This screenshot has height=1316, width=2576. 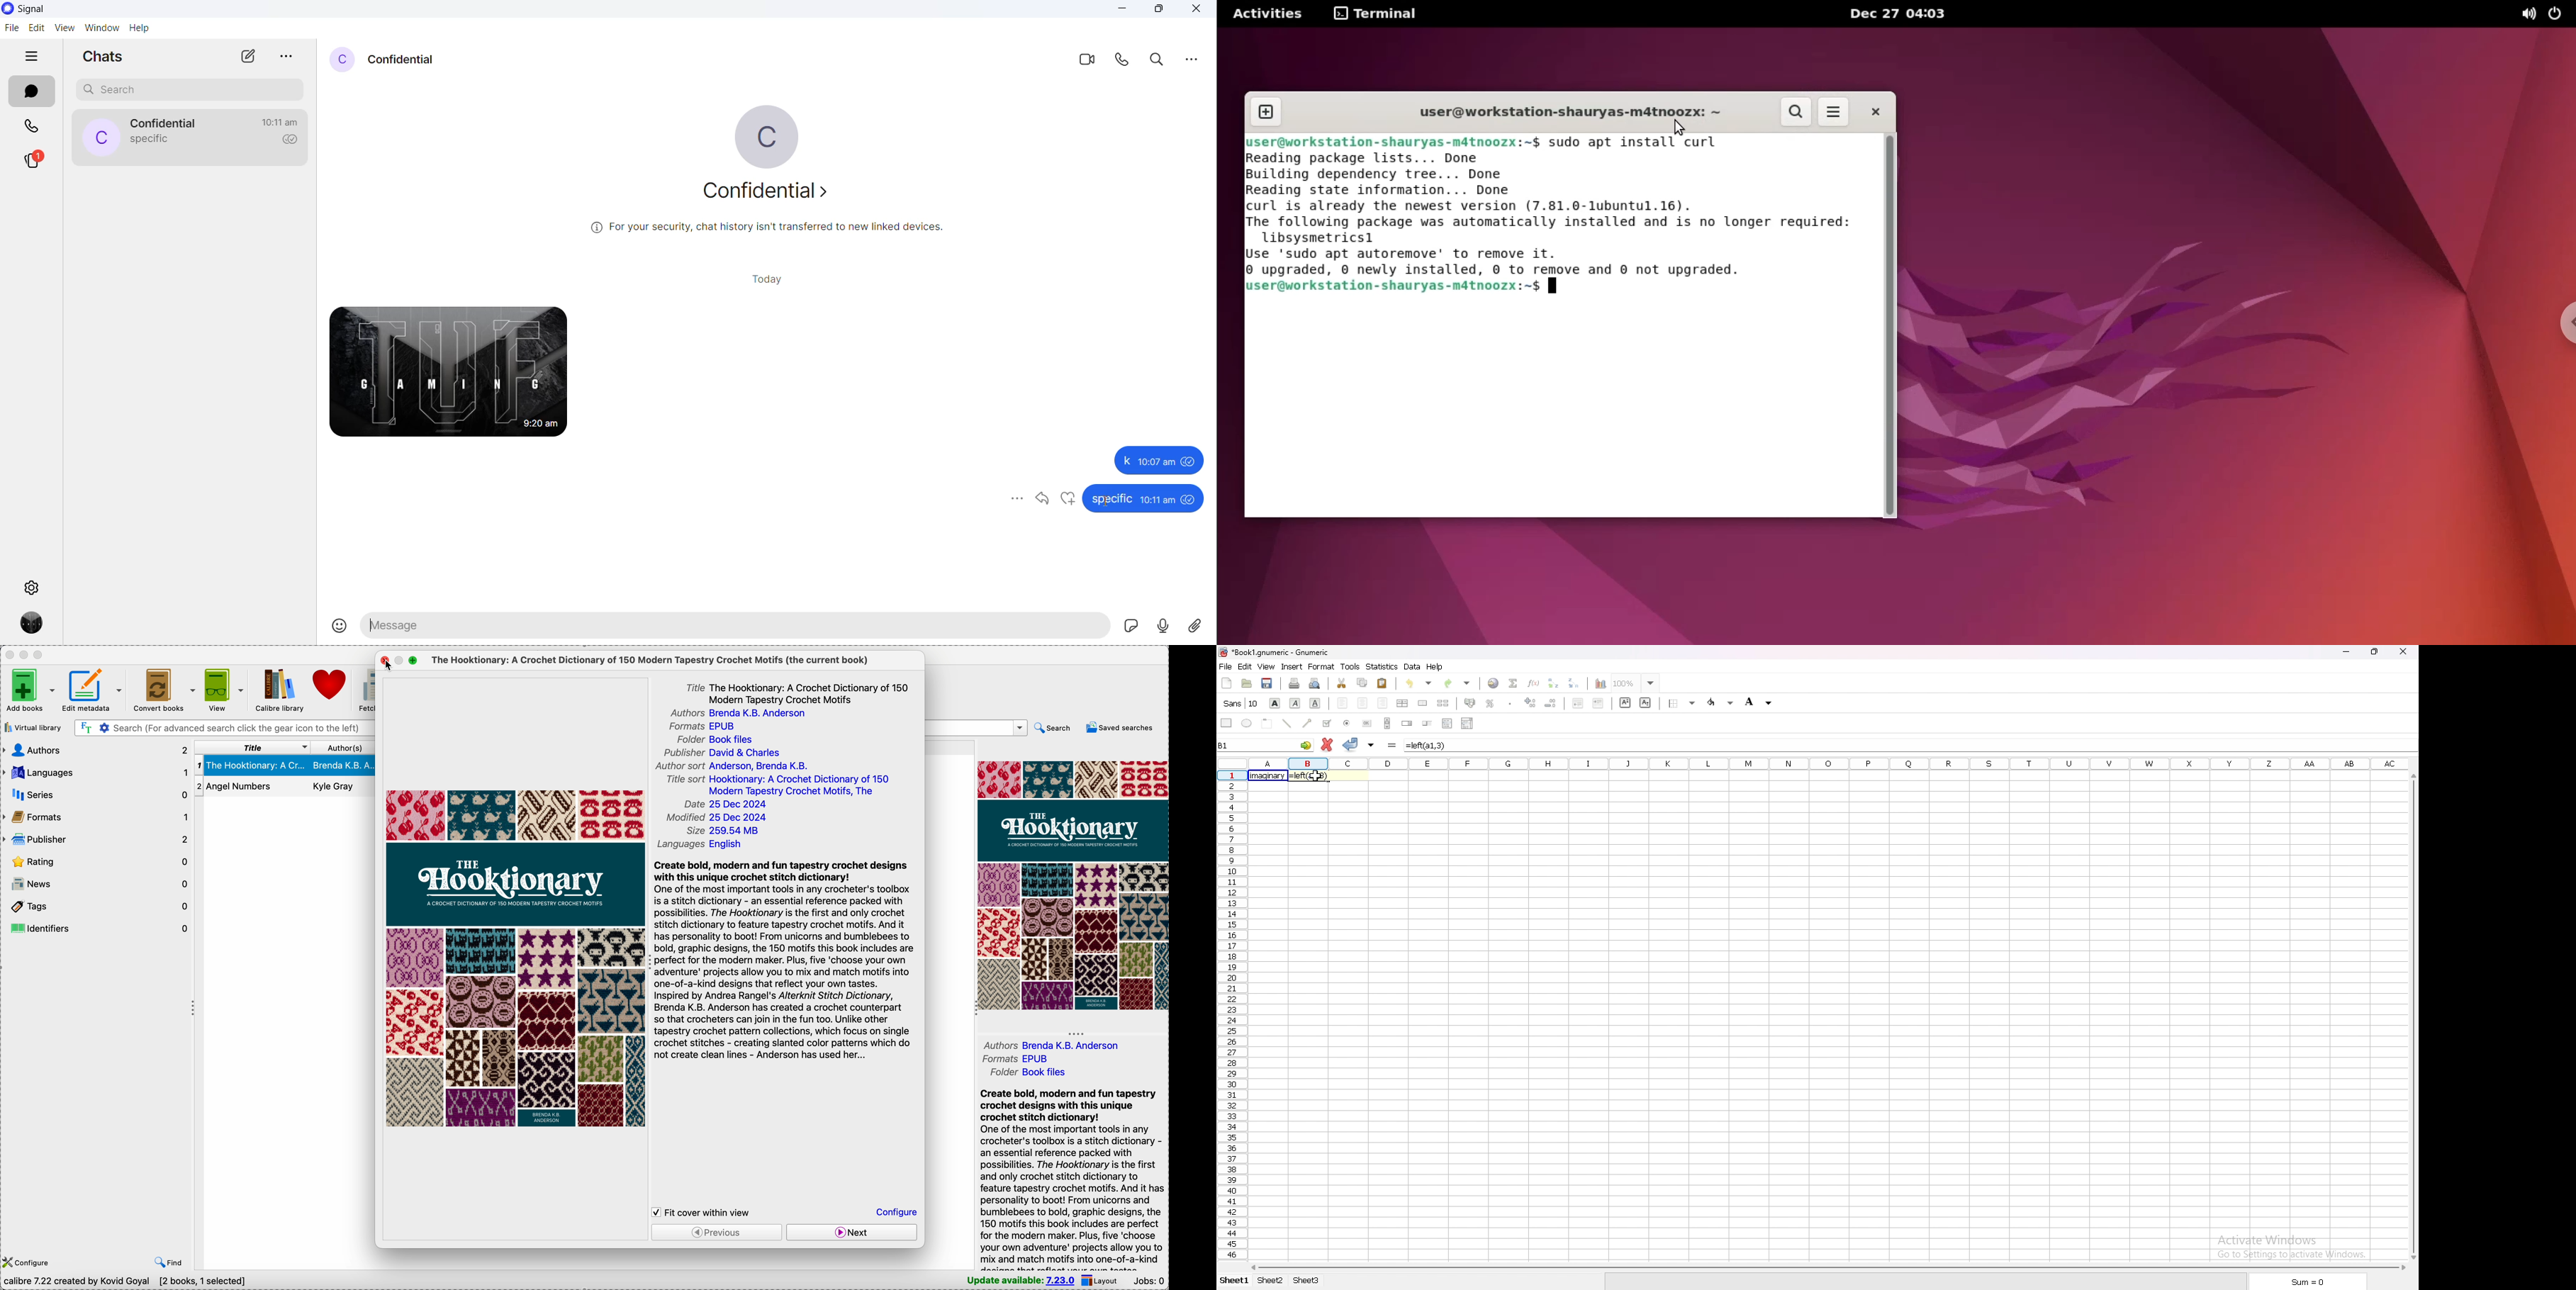 What do you see at coordinates (1310, 776) in the screenshot?
I see `formula` at bounding box center [1310, 776].